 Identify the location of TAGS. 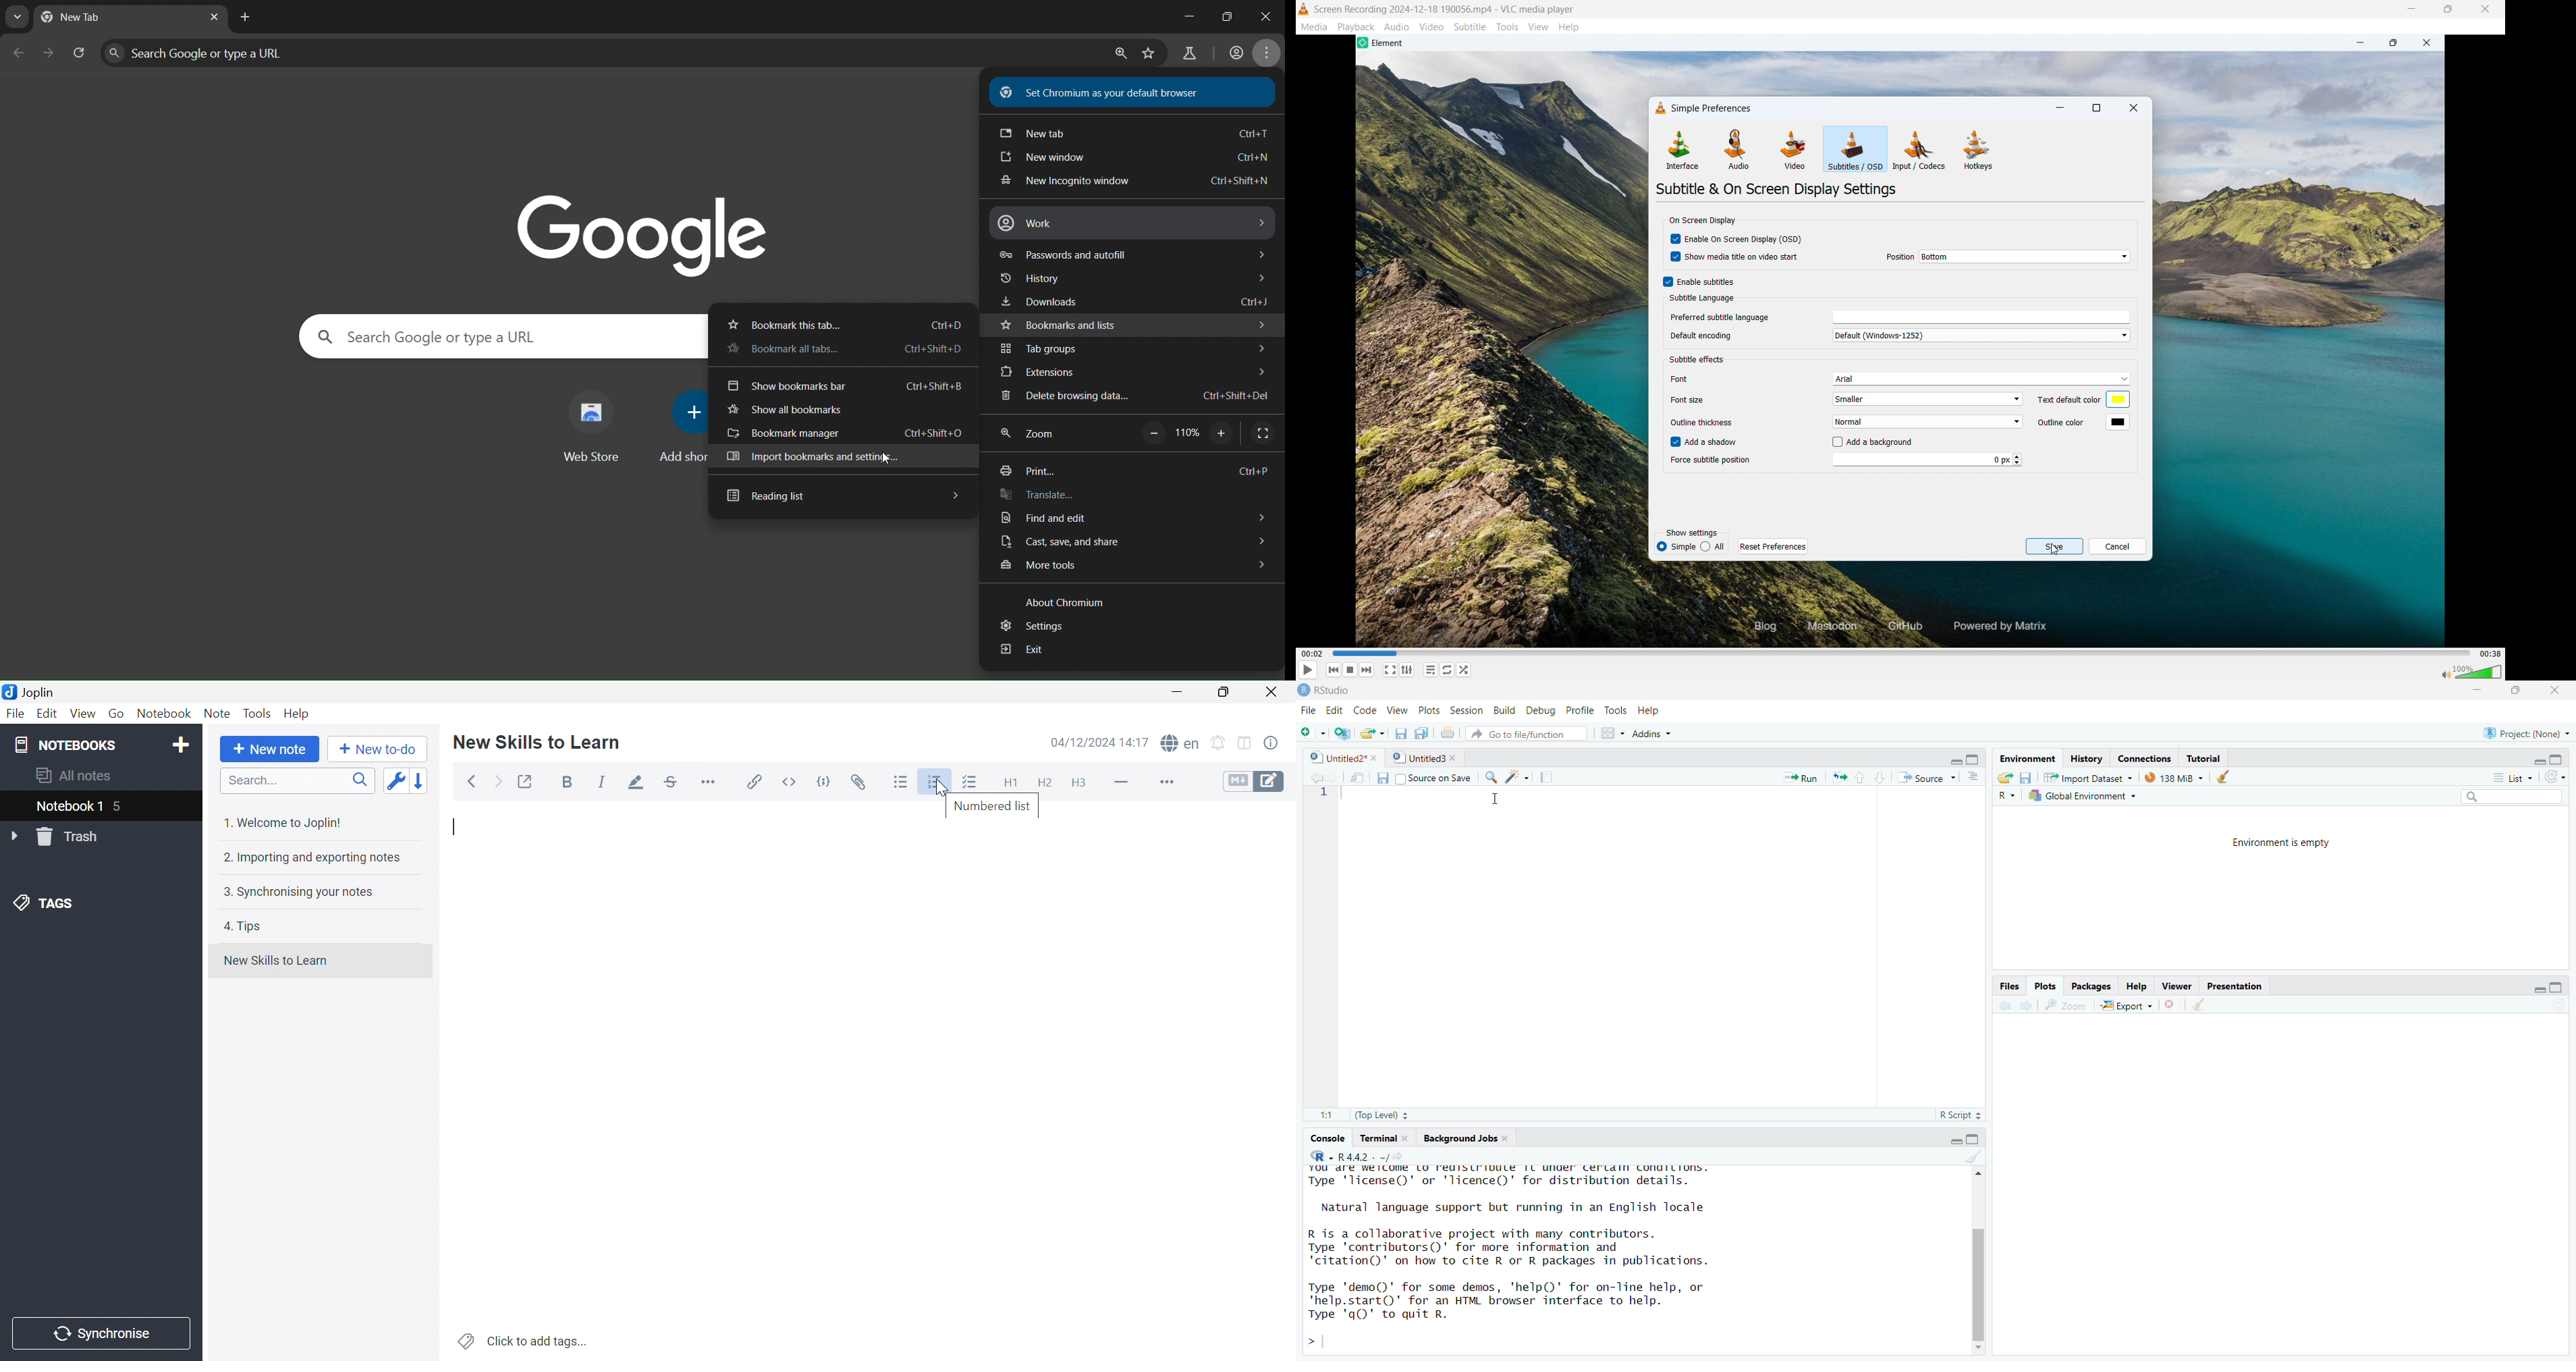
(47, 901).